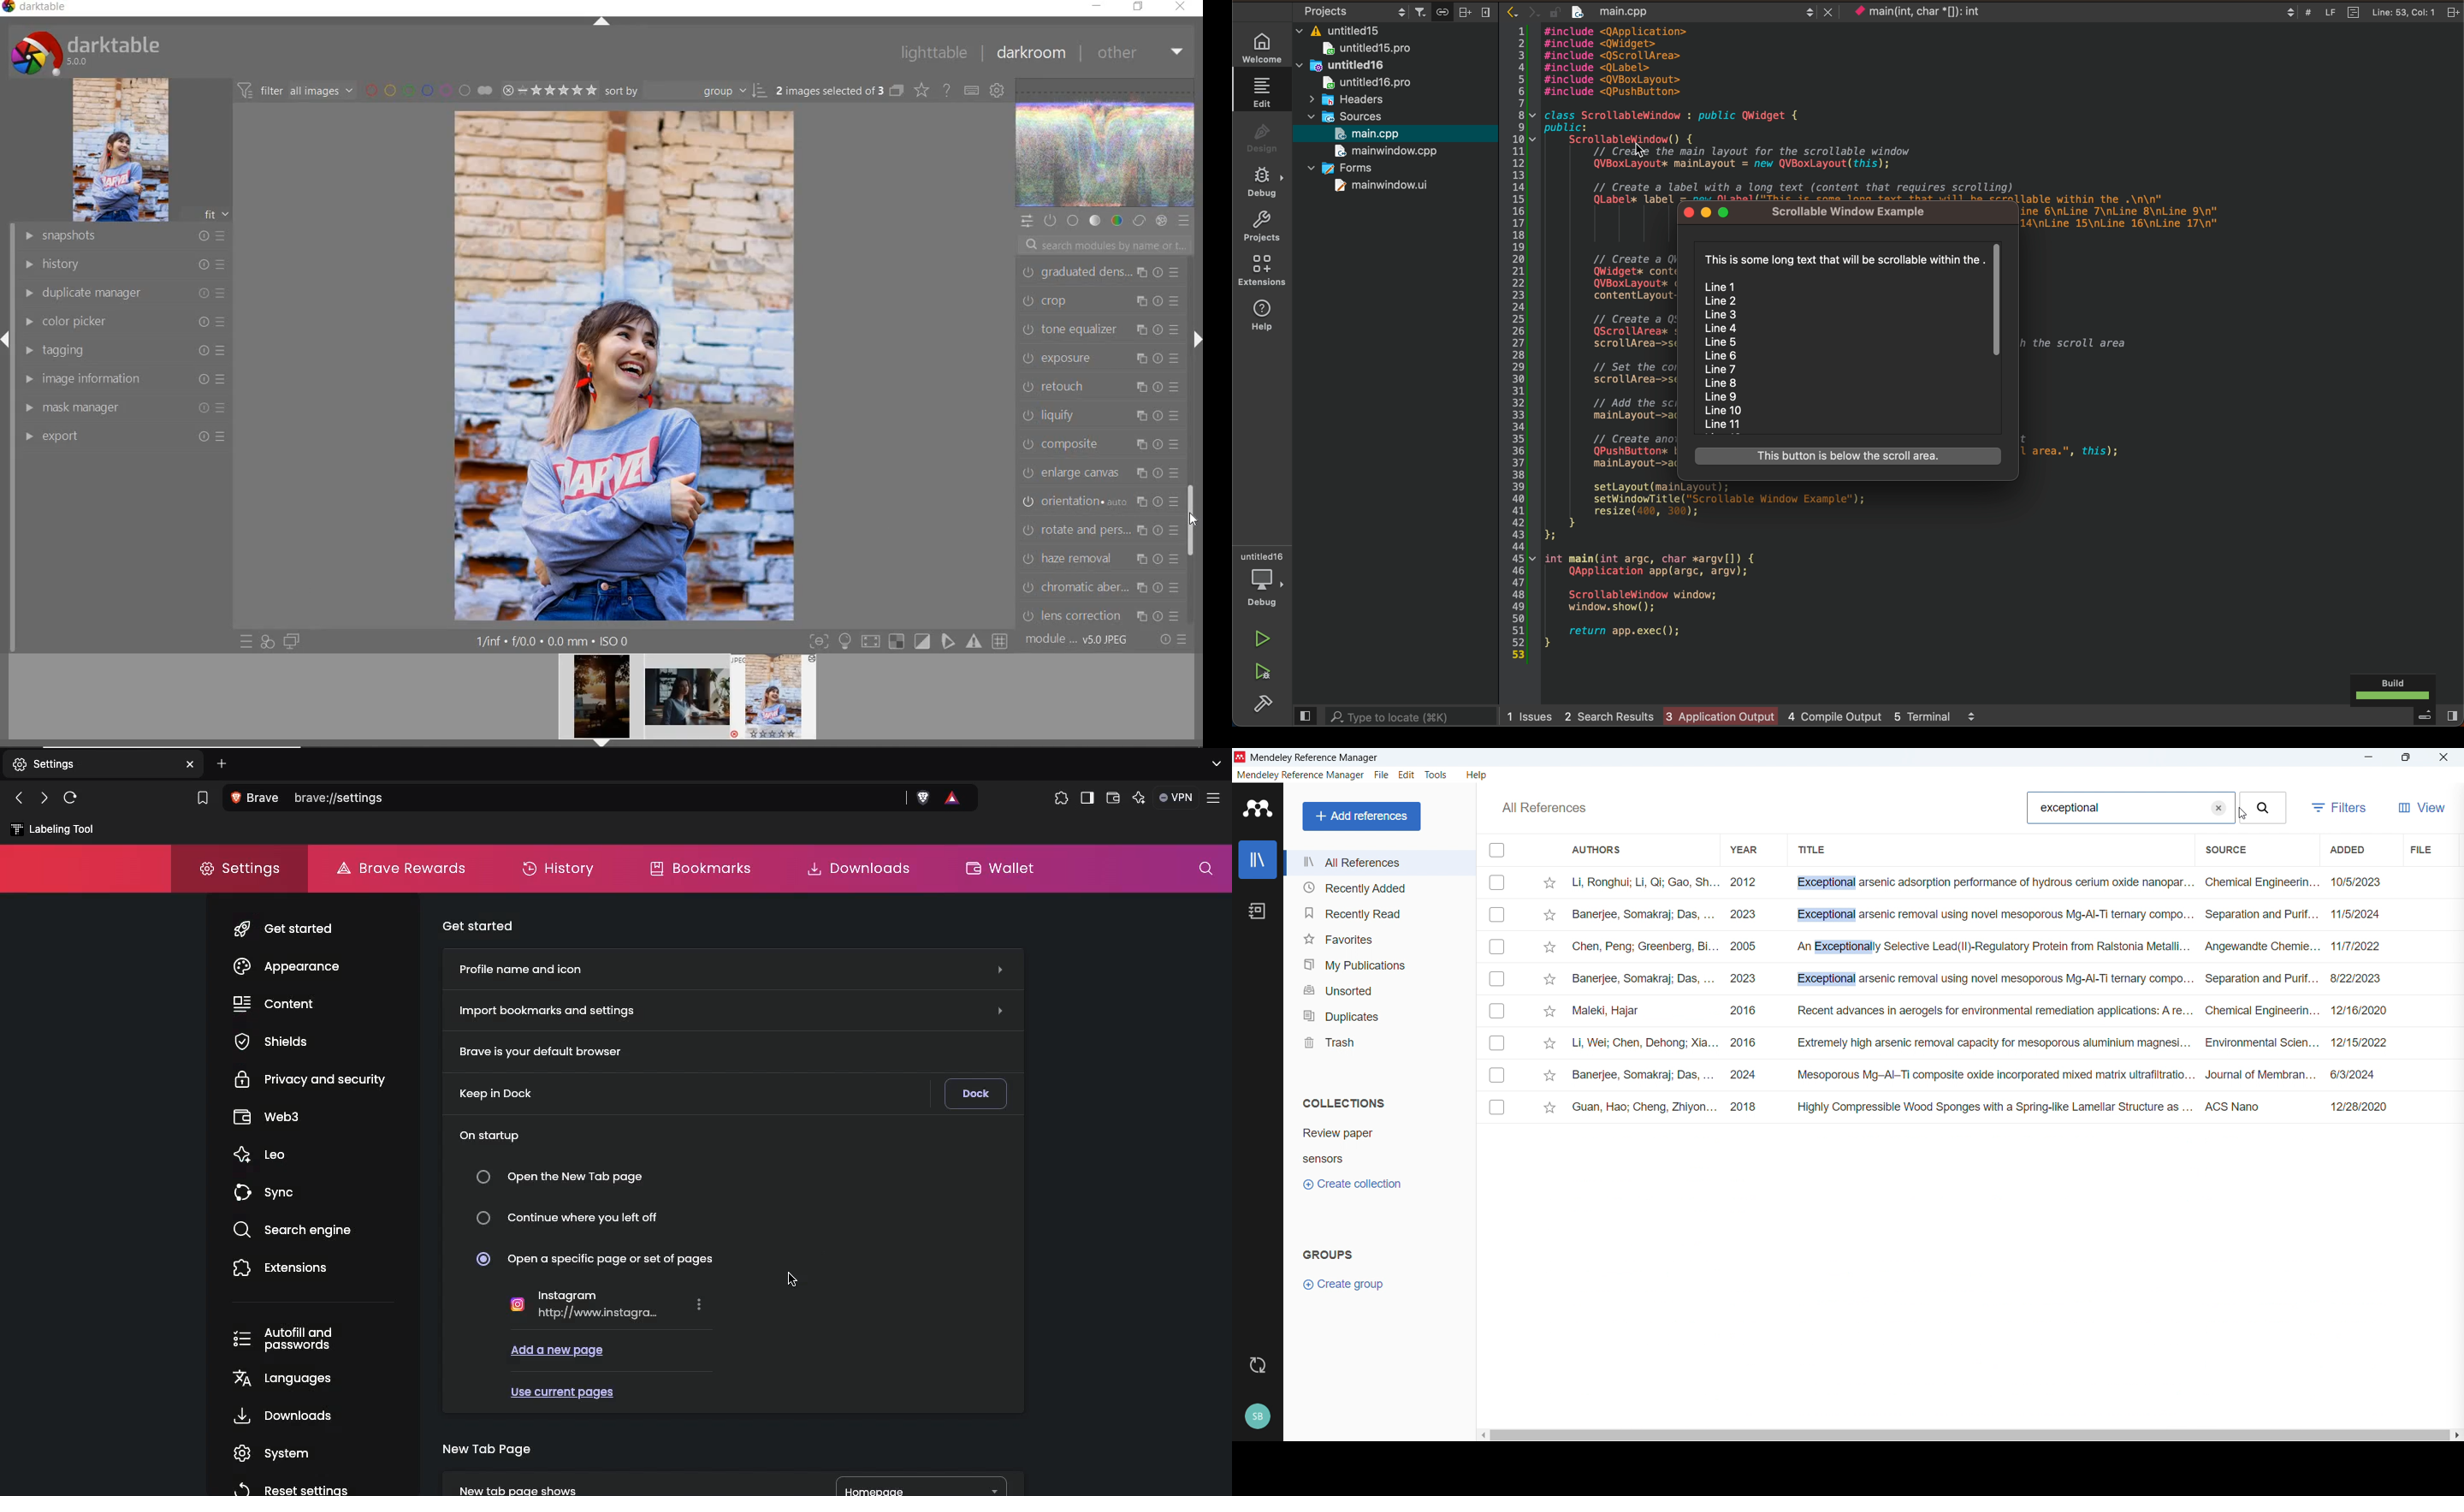  I want to click on system logo and name, so click(88, 51).